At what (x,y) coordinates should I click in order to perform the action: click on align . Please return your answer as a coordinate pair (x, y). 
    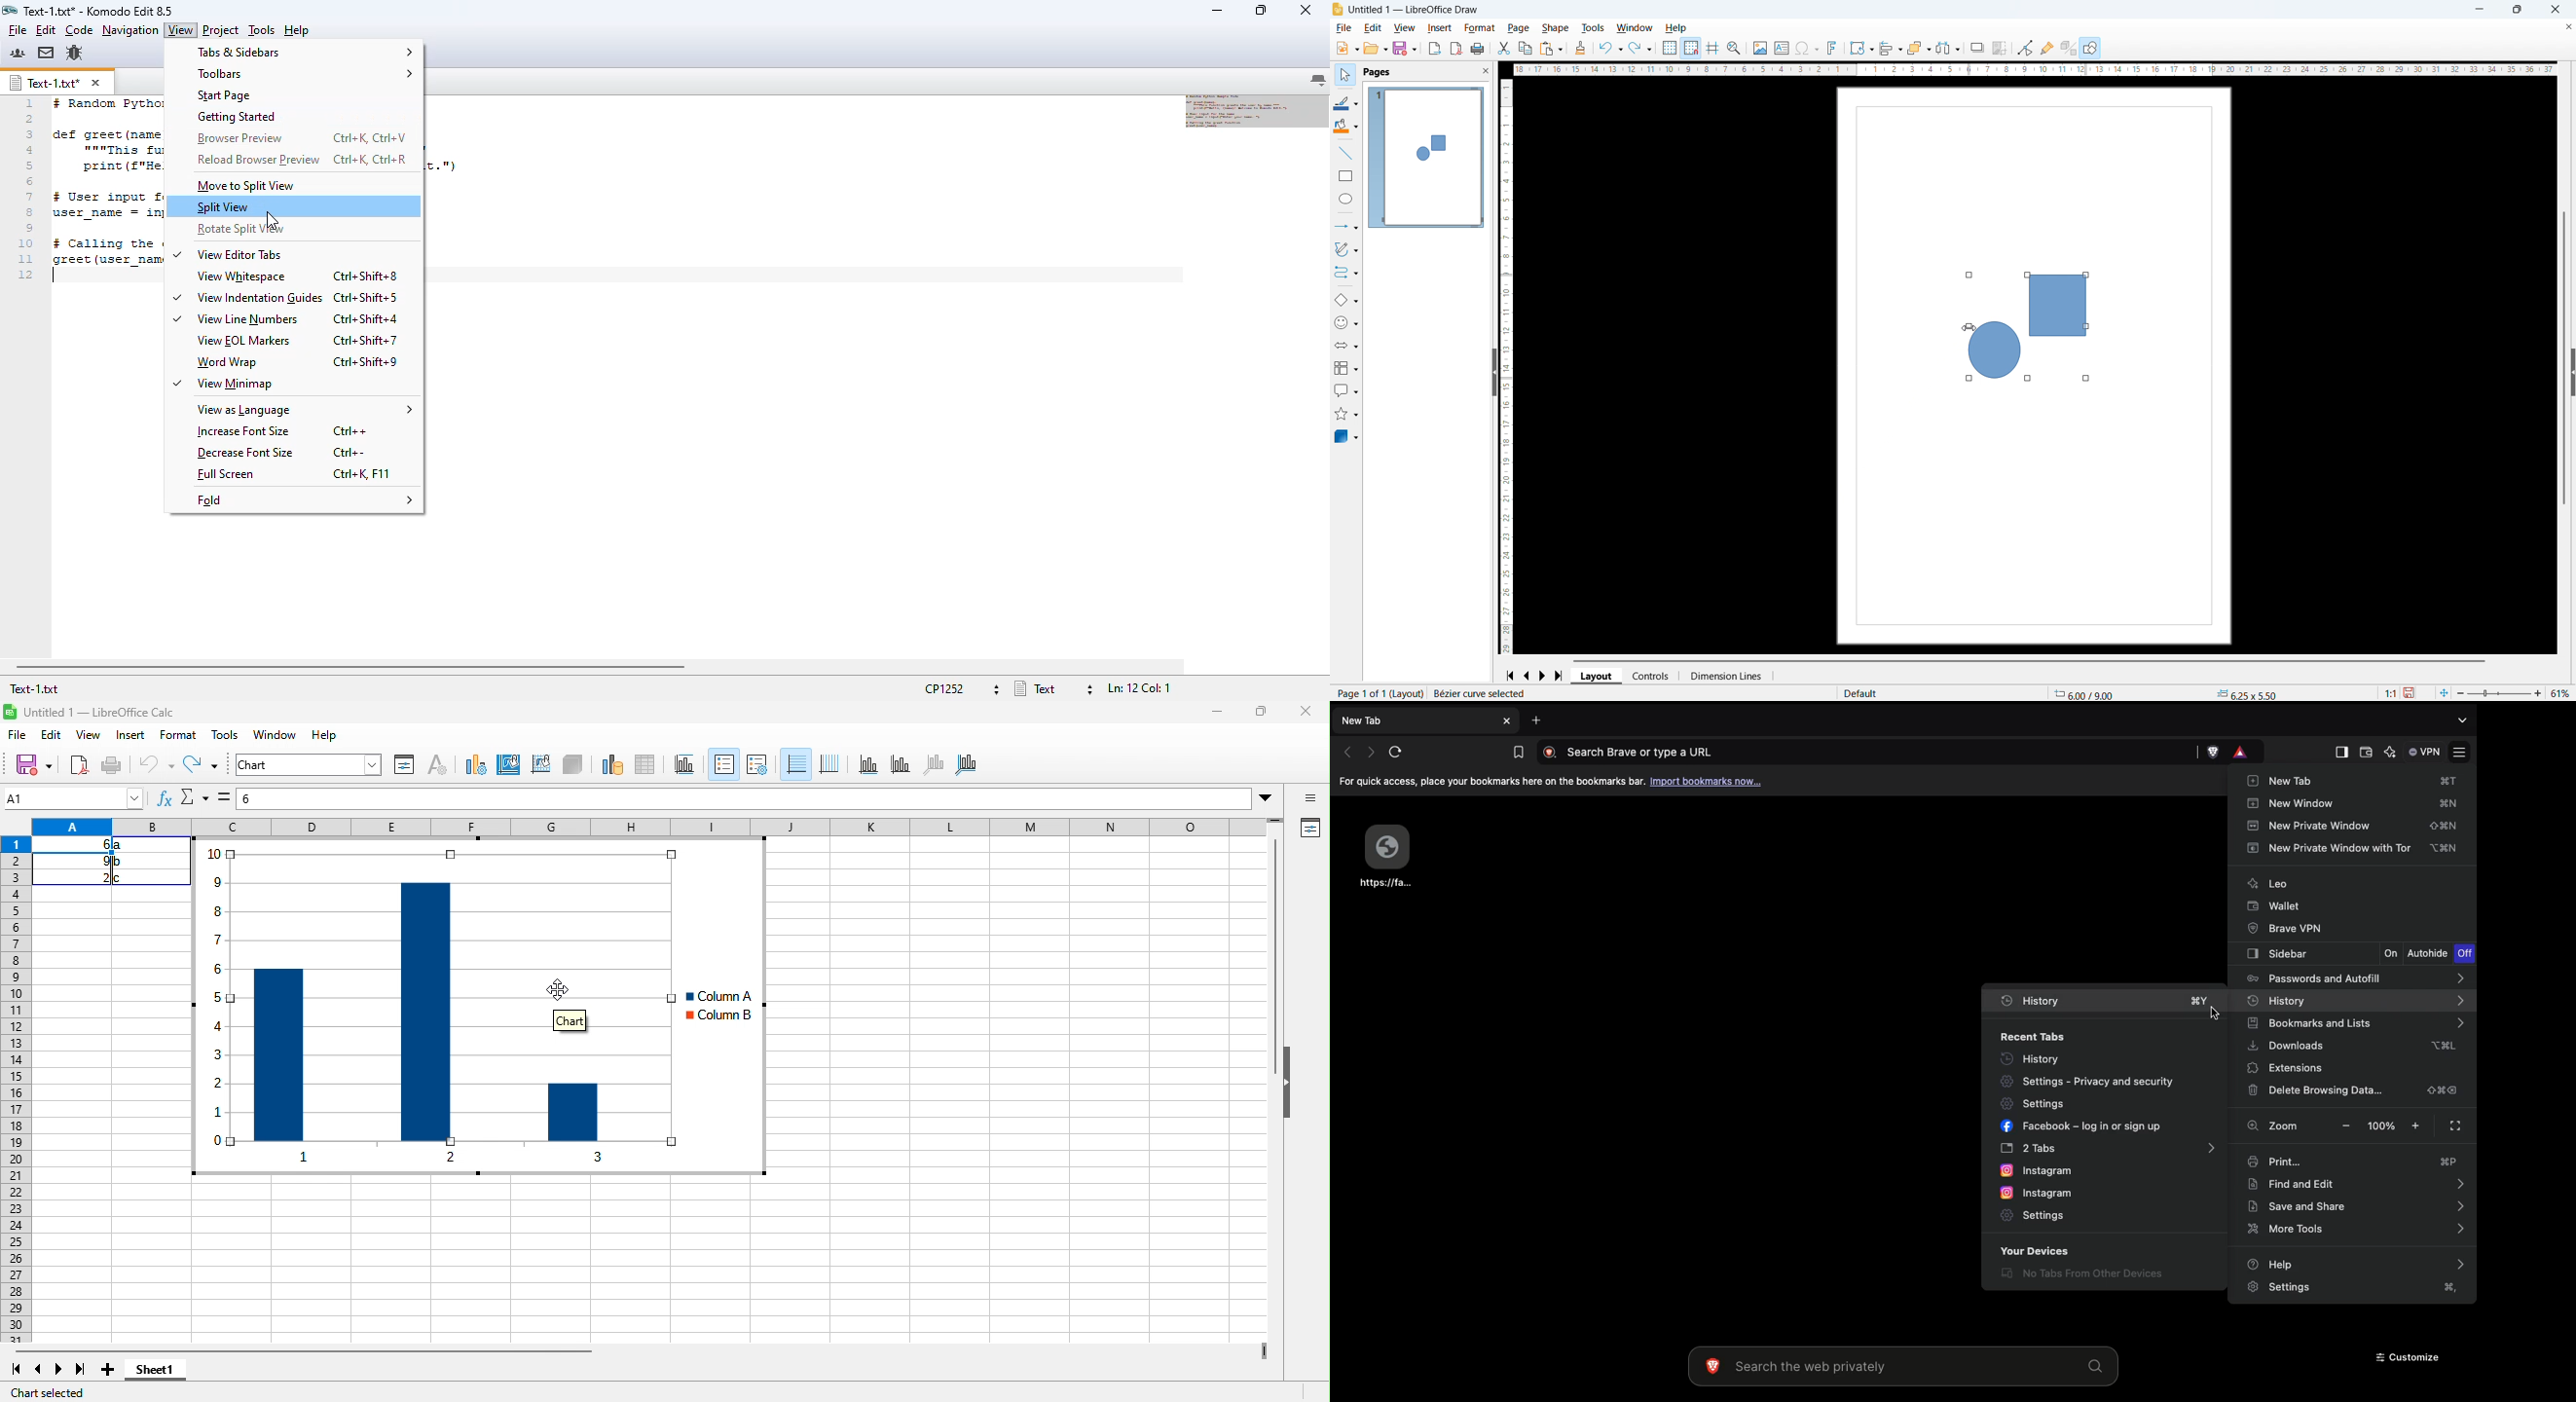
    Looking at the image, I should click on (1891, 47).